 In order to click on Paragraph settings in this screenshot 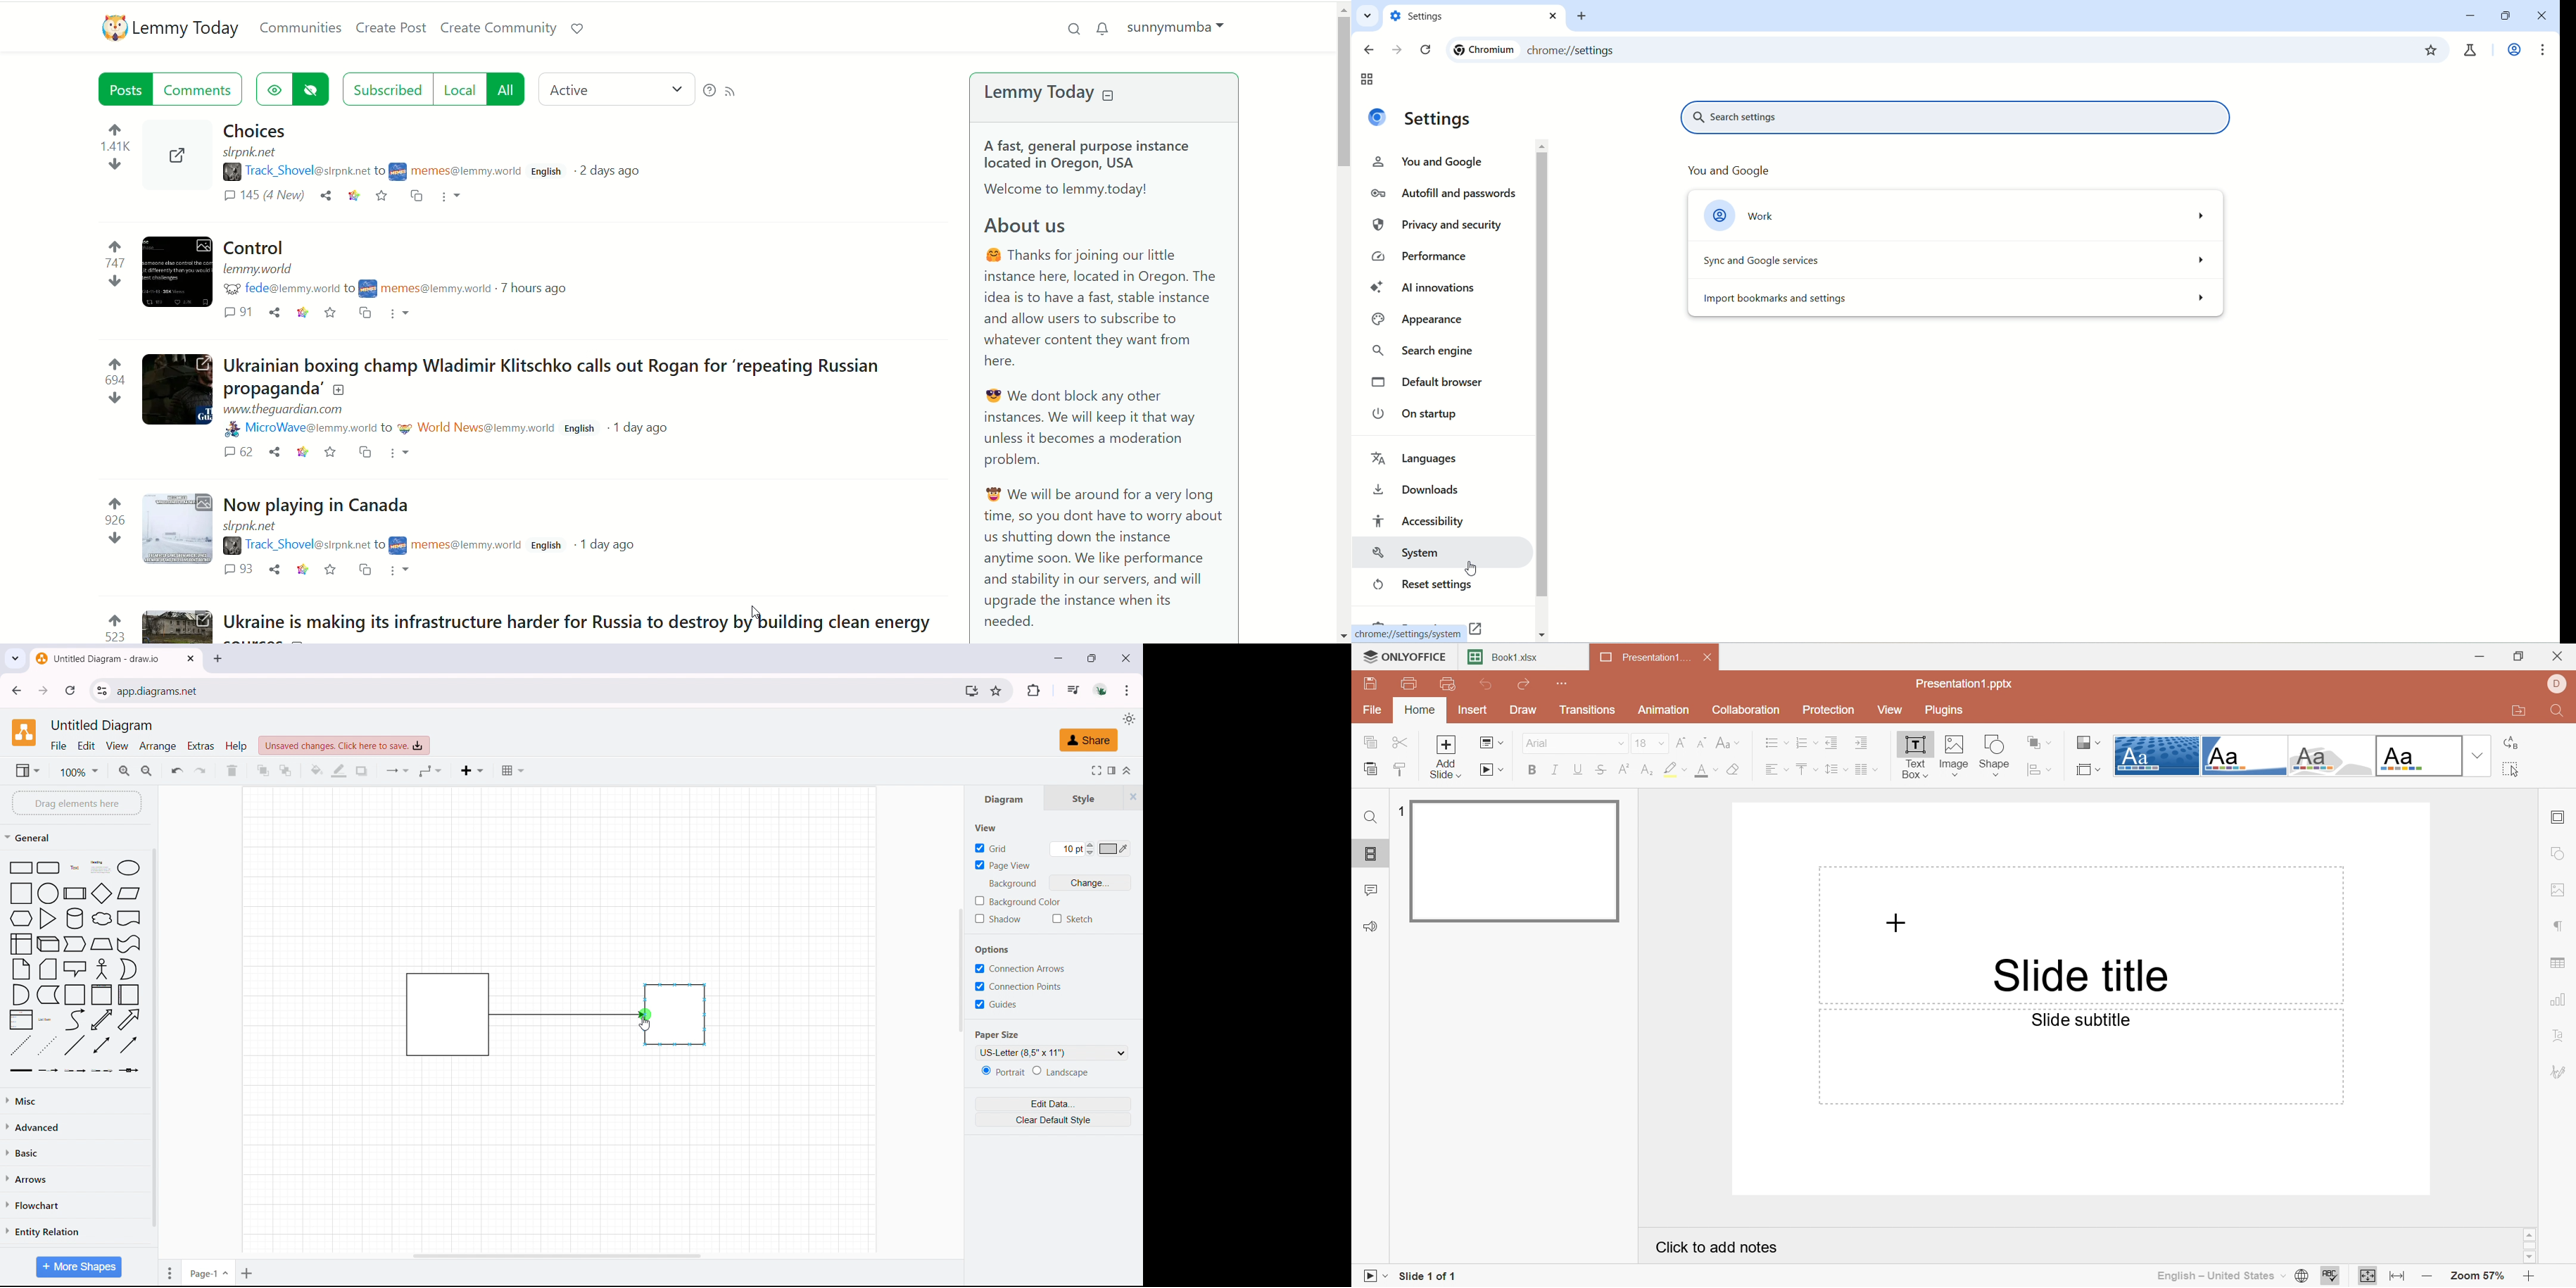, I will do `click(2561, 926)`.